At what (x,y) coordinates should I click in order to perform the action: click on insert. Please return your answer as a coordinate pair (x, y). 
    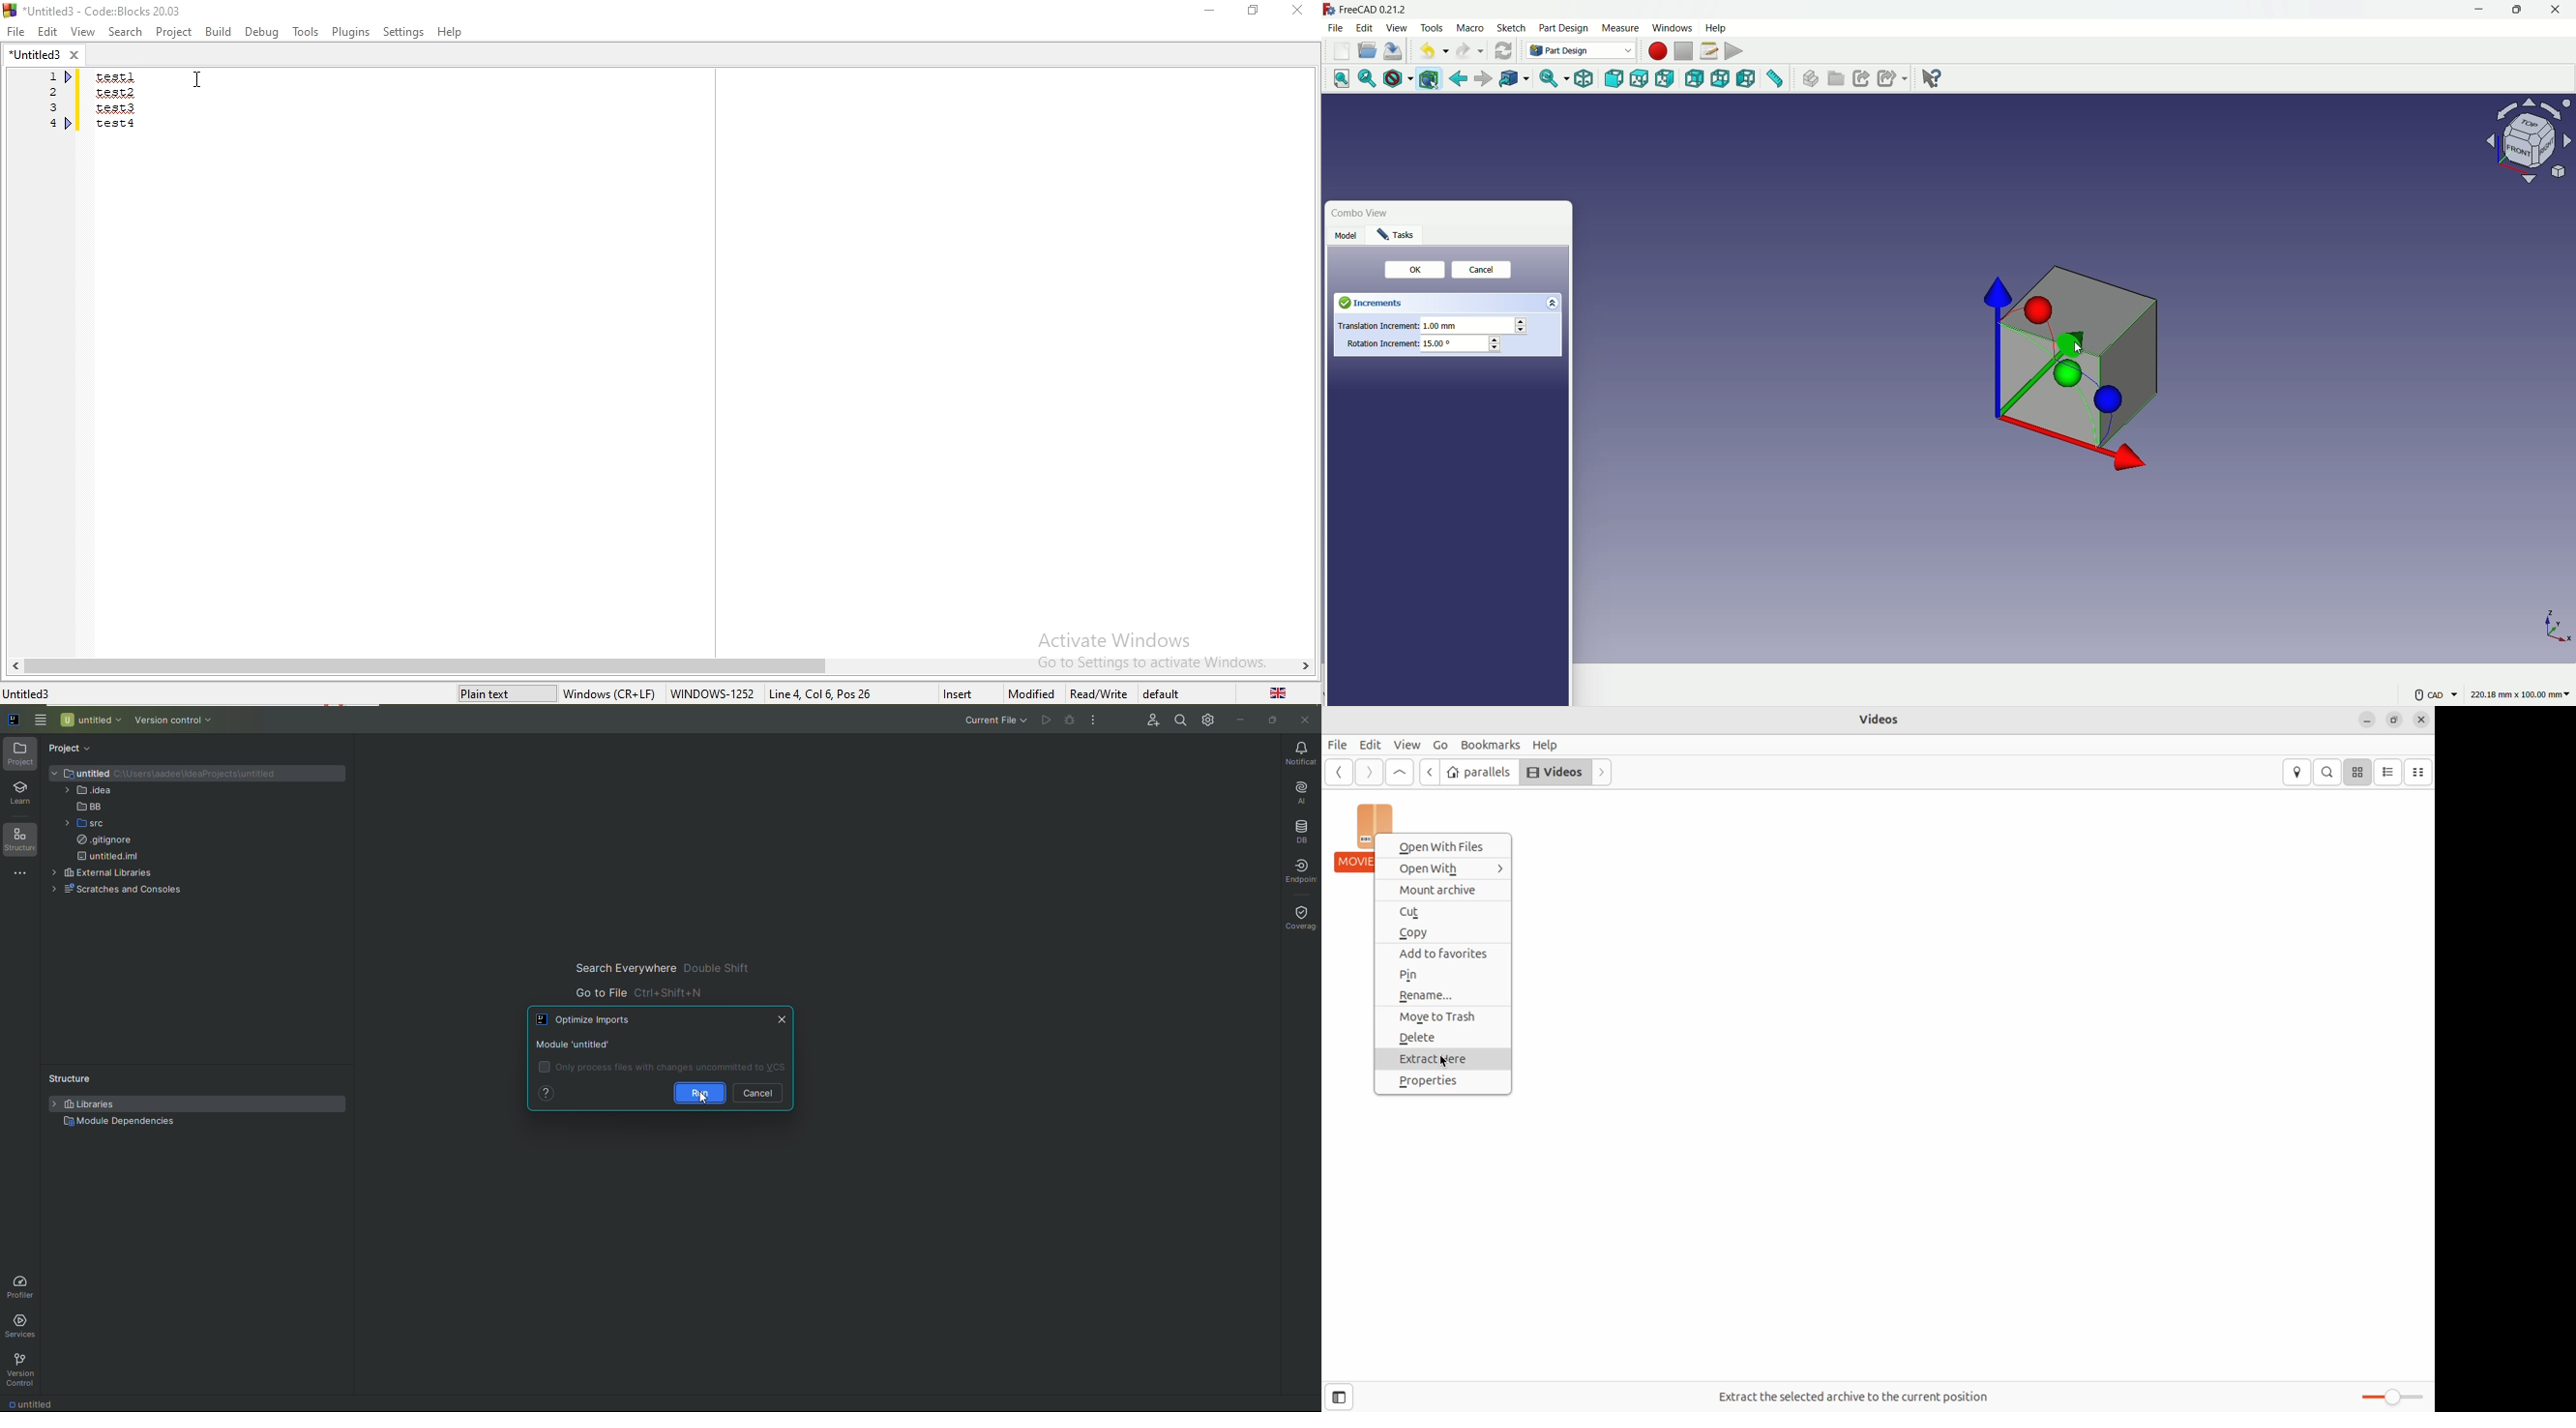
    Looking at the image, I should click on (951, 692).